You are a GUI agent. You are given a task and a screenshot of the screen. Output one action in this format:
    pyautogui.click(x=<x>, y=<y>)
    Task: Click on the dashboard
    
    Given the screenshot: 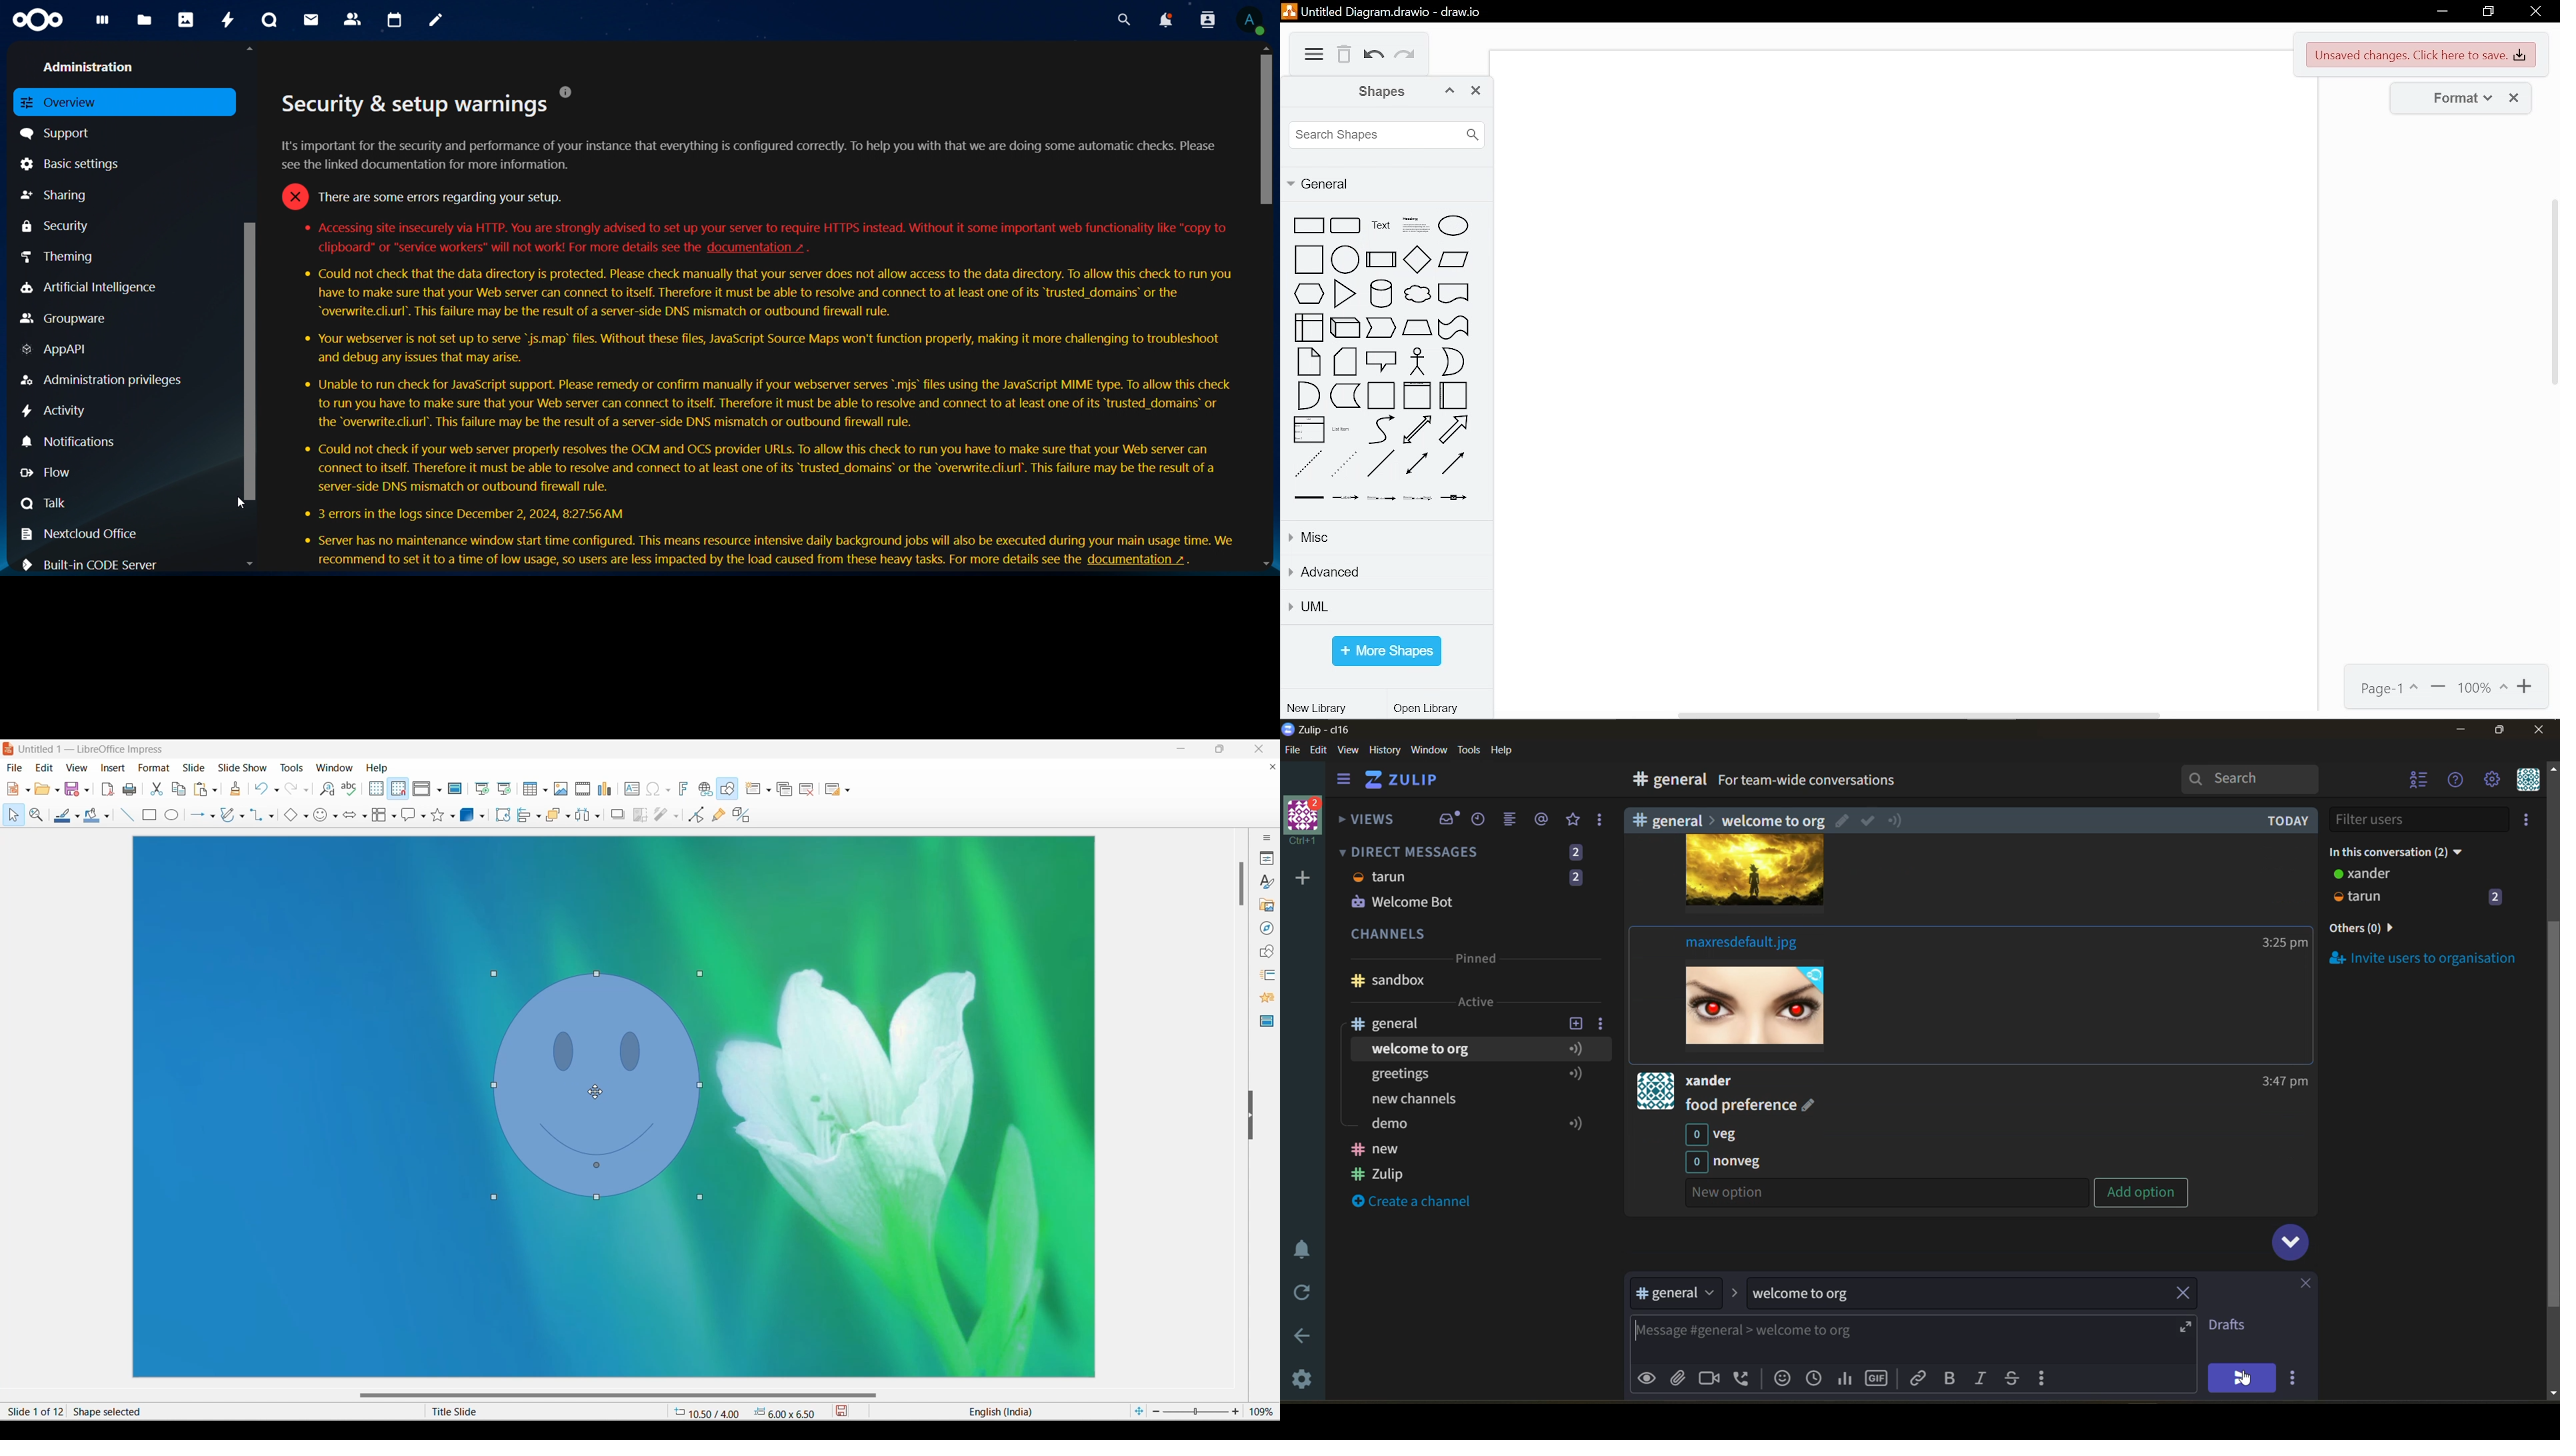 What is the action you would take?
    pyautogui.click(x=103, y=24)
    